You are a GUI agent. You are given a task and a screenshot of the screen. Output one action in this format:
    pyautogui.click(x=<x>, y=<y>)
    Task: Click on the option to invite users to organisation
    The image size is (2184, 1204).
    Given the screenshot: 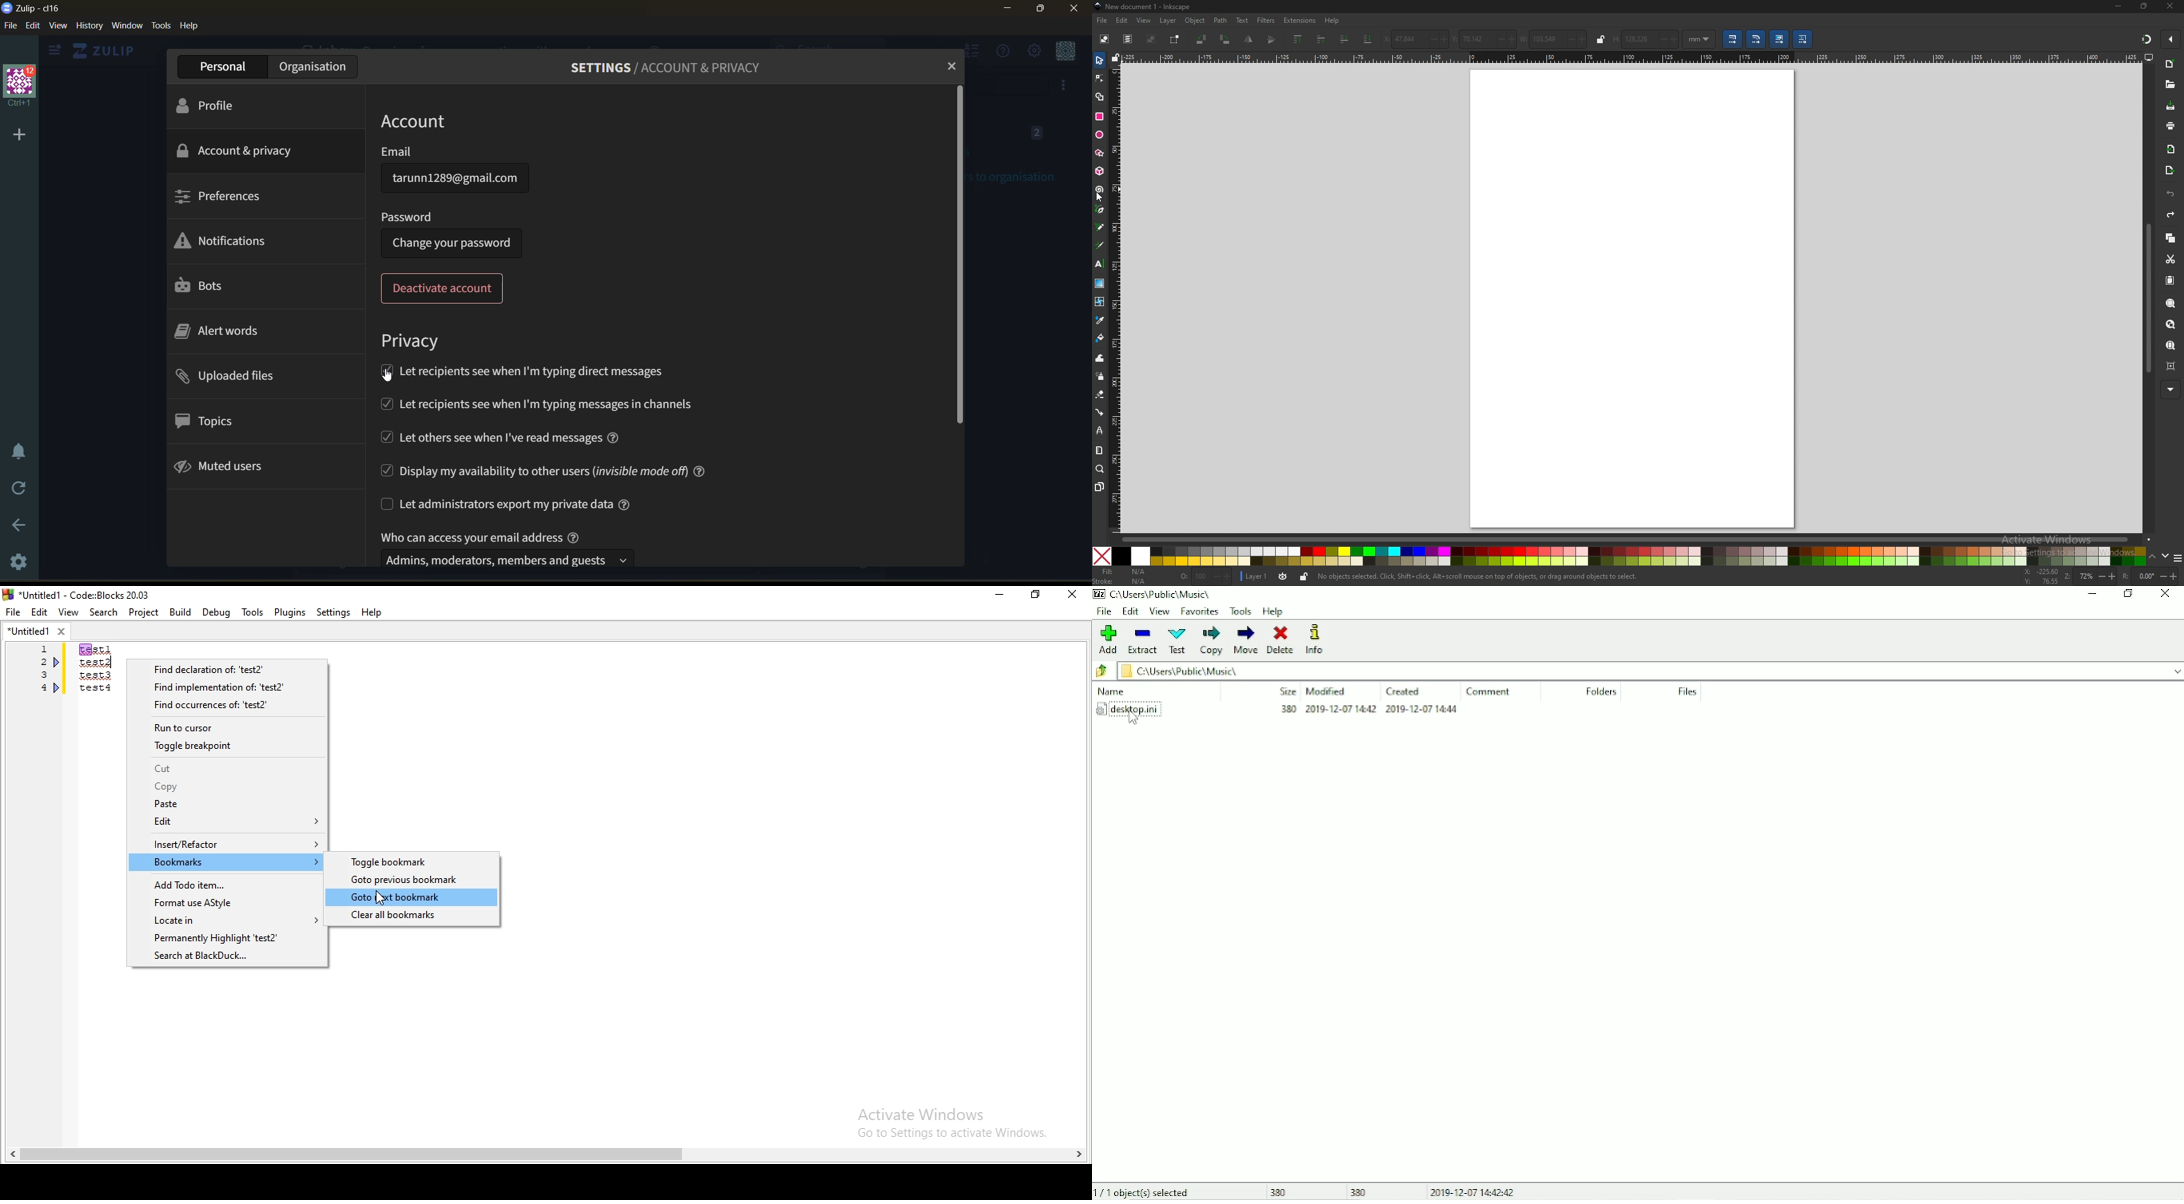 What is the action you would take?
    pyautogui.click(x=1065, y=86)
    